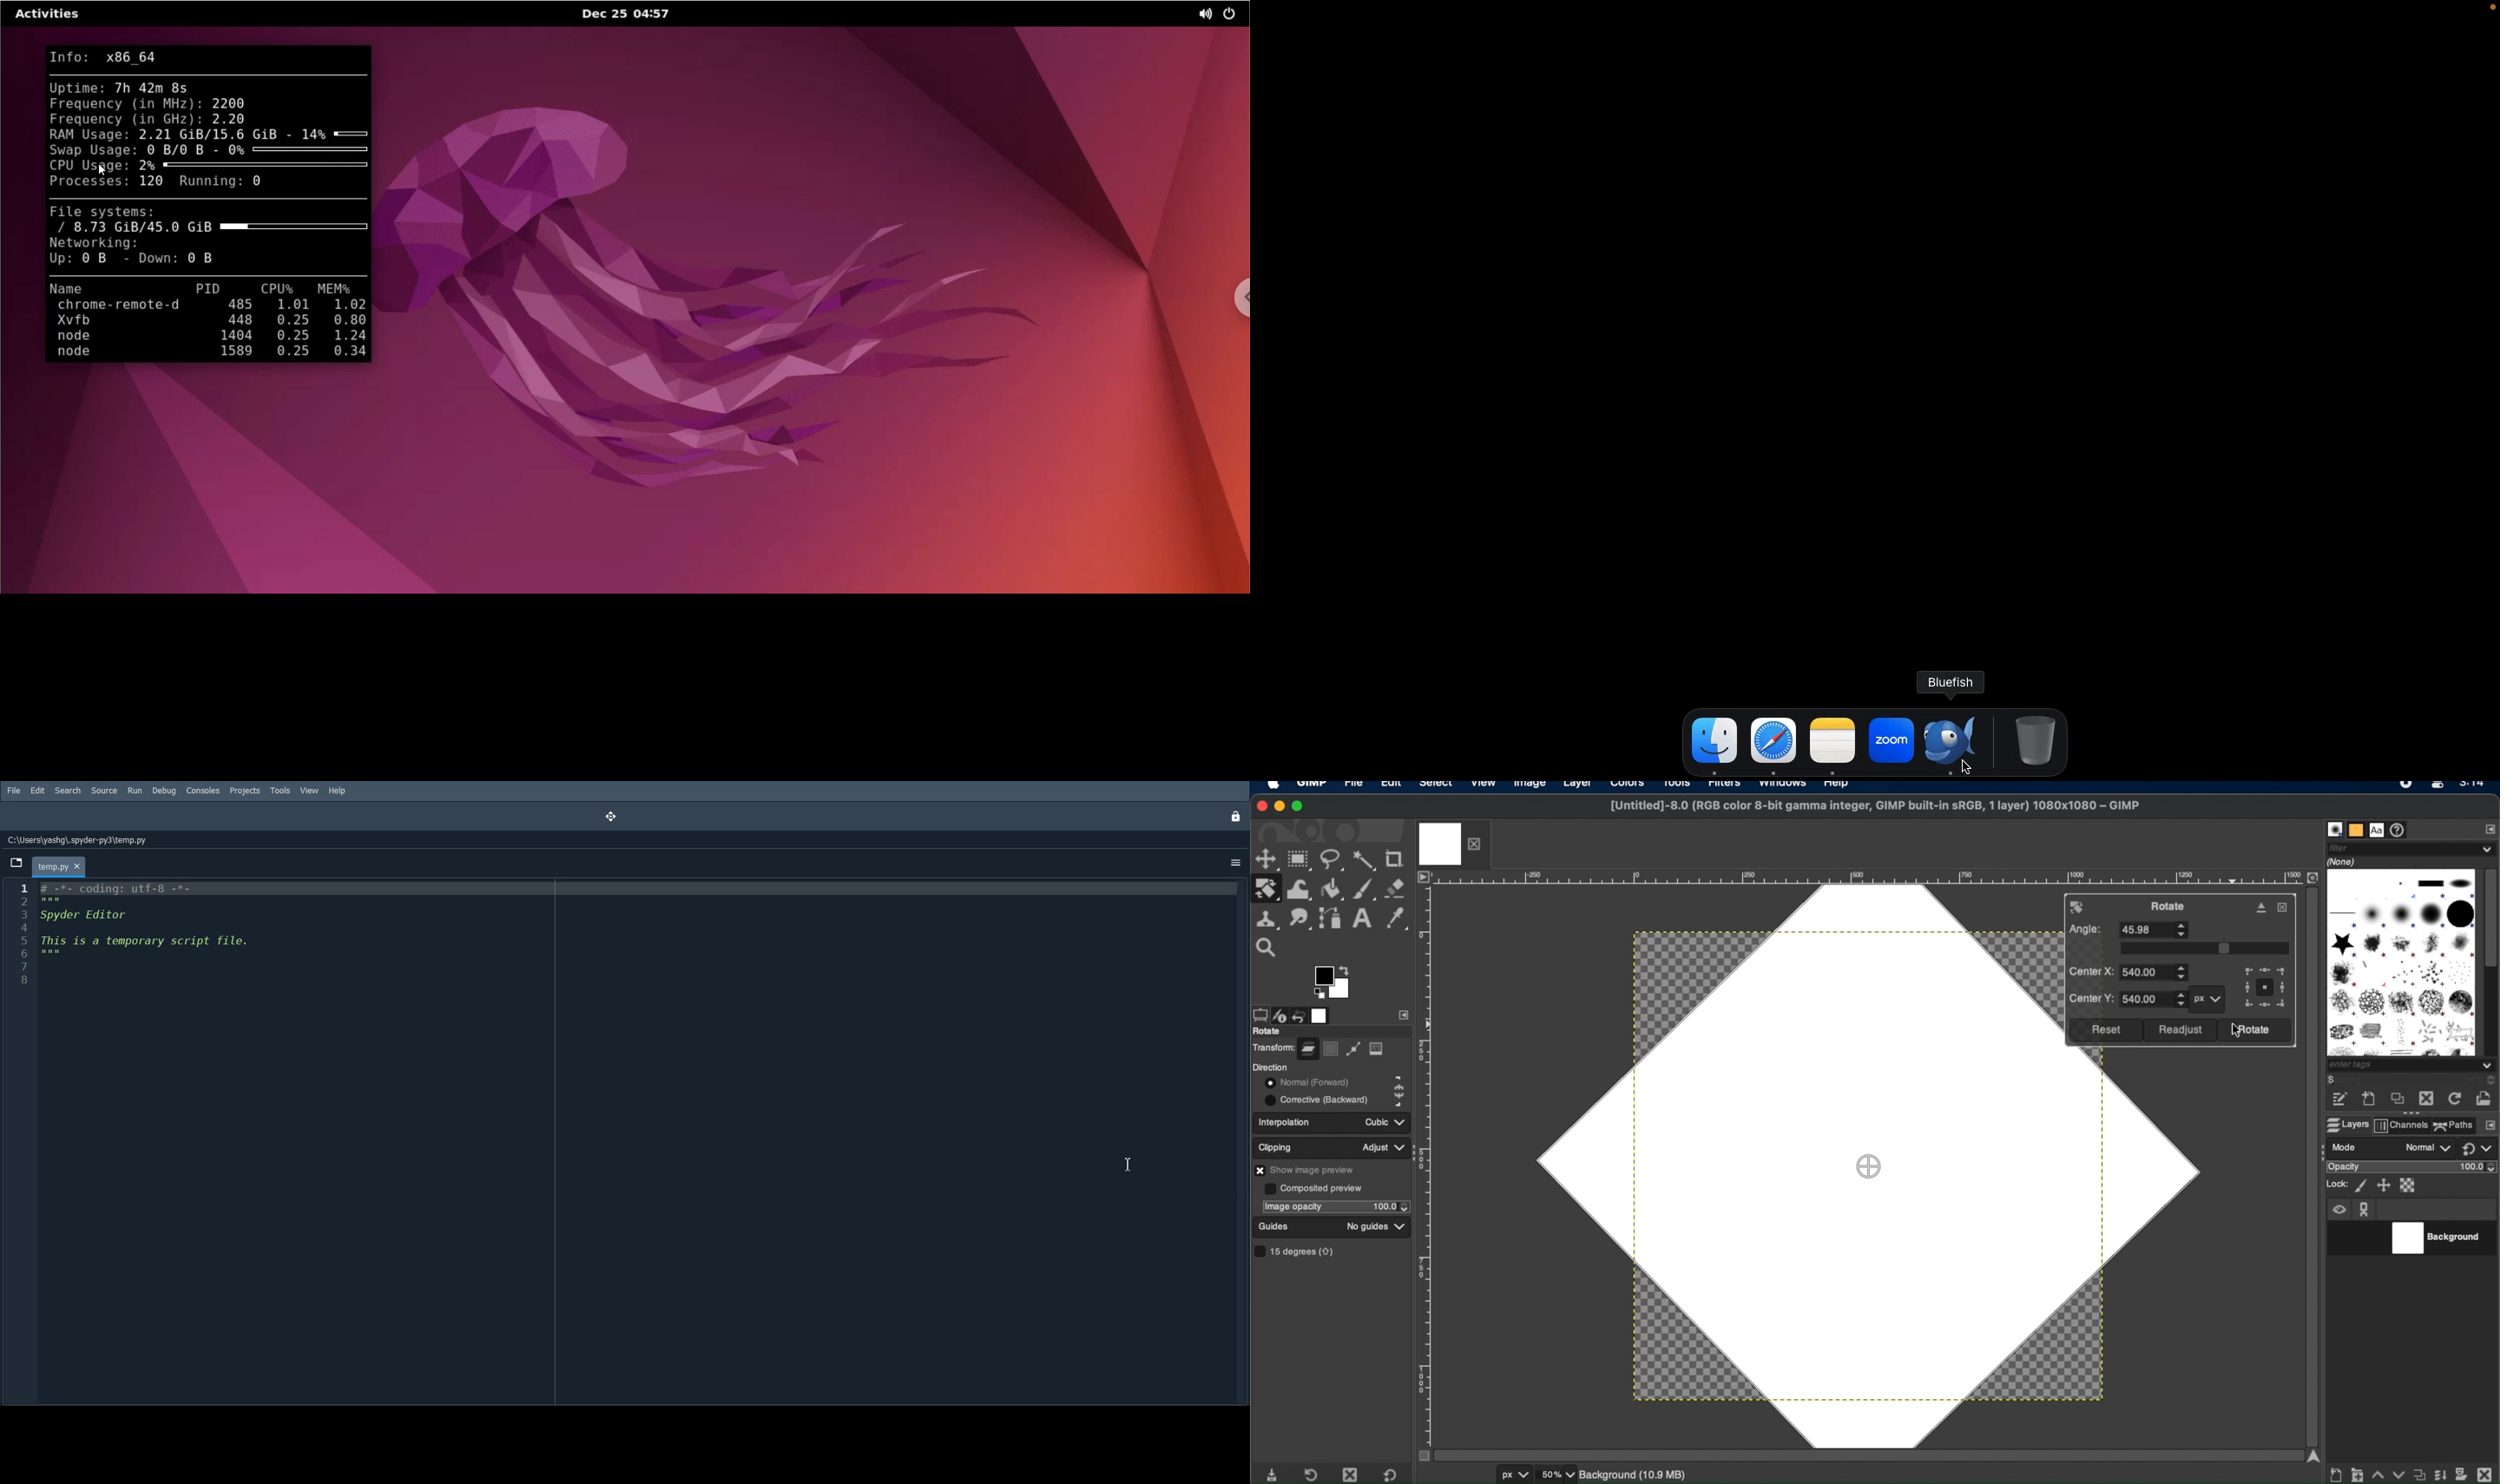 Image resolution: width=2520 pixels, height=1484 pixels. I want to click on add mask options, so click(2462, 1473).